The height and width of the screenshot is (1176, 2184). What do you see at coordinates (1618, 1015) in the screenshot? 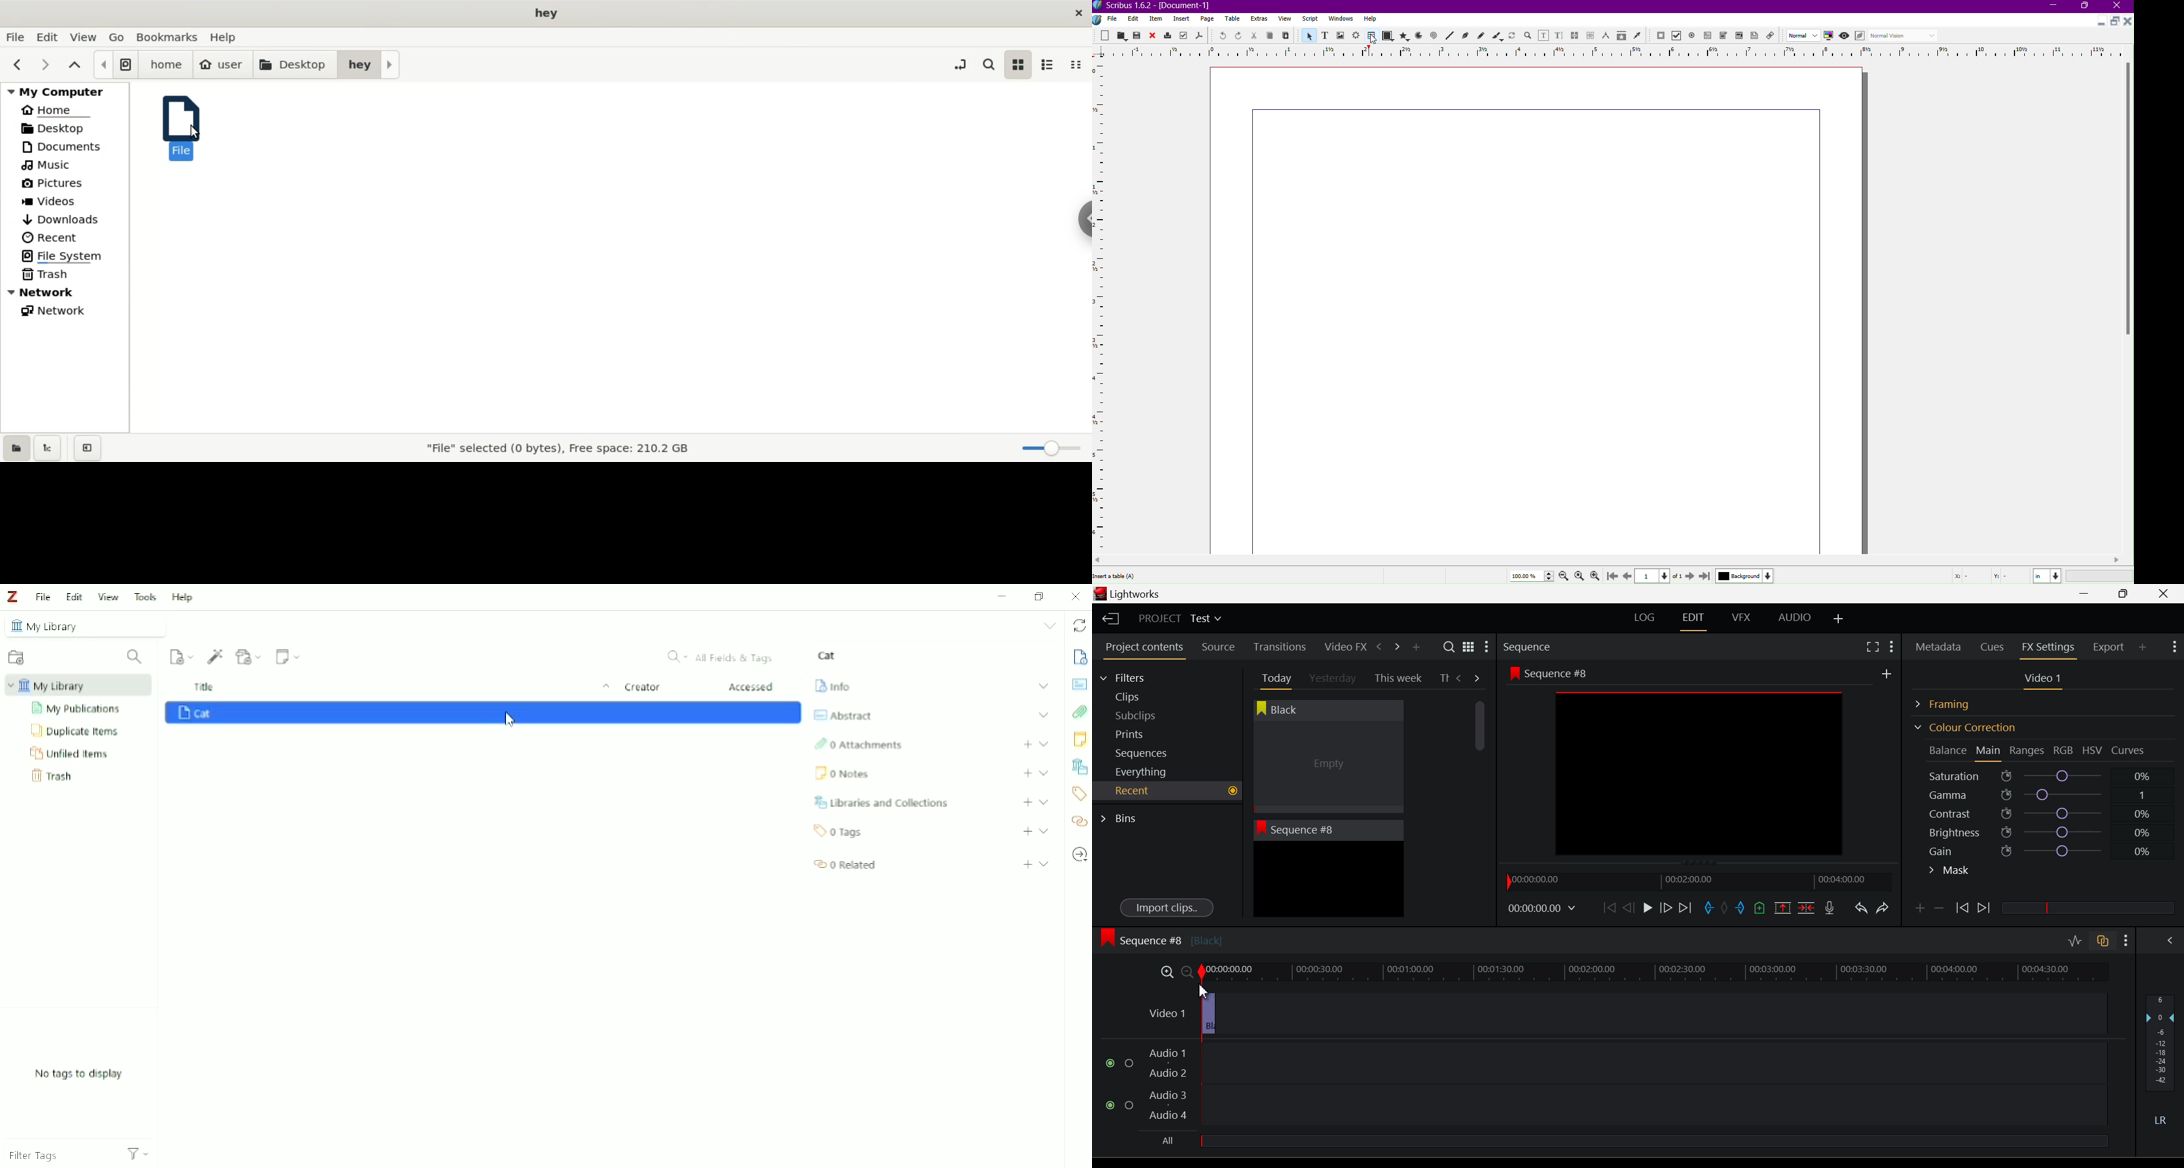
I see `Clip 2 Deleted` at bounding box center [1618, 1015].